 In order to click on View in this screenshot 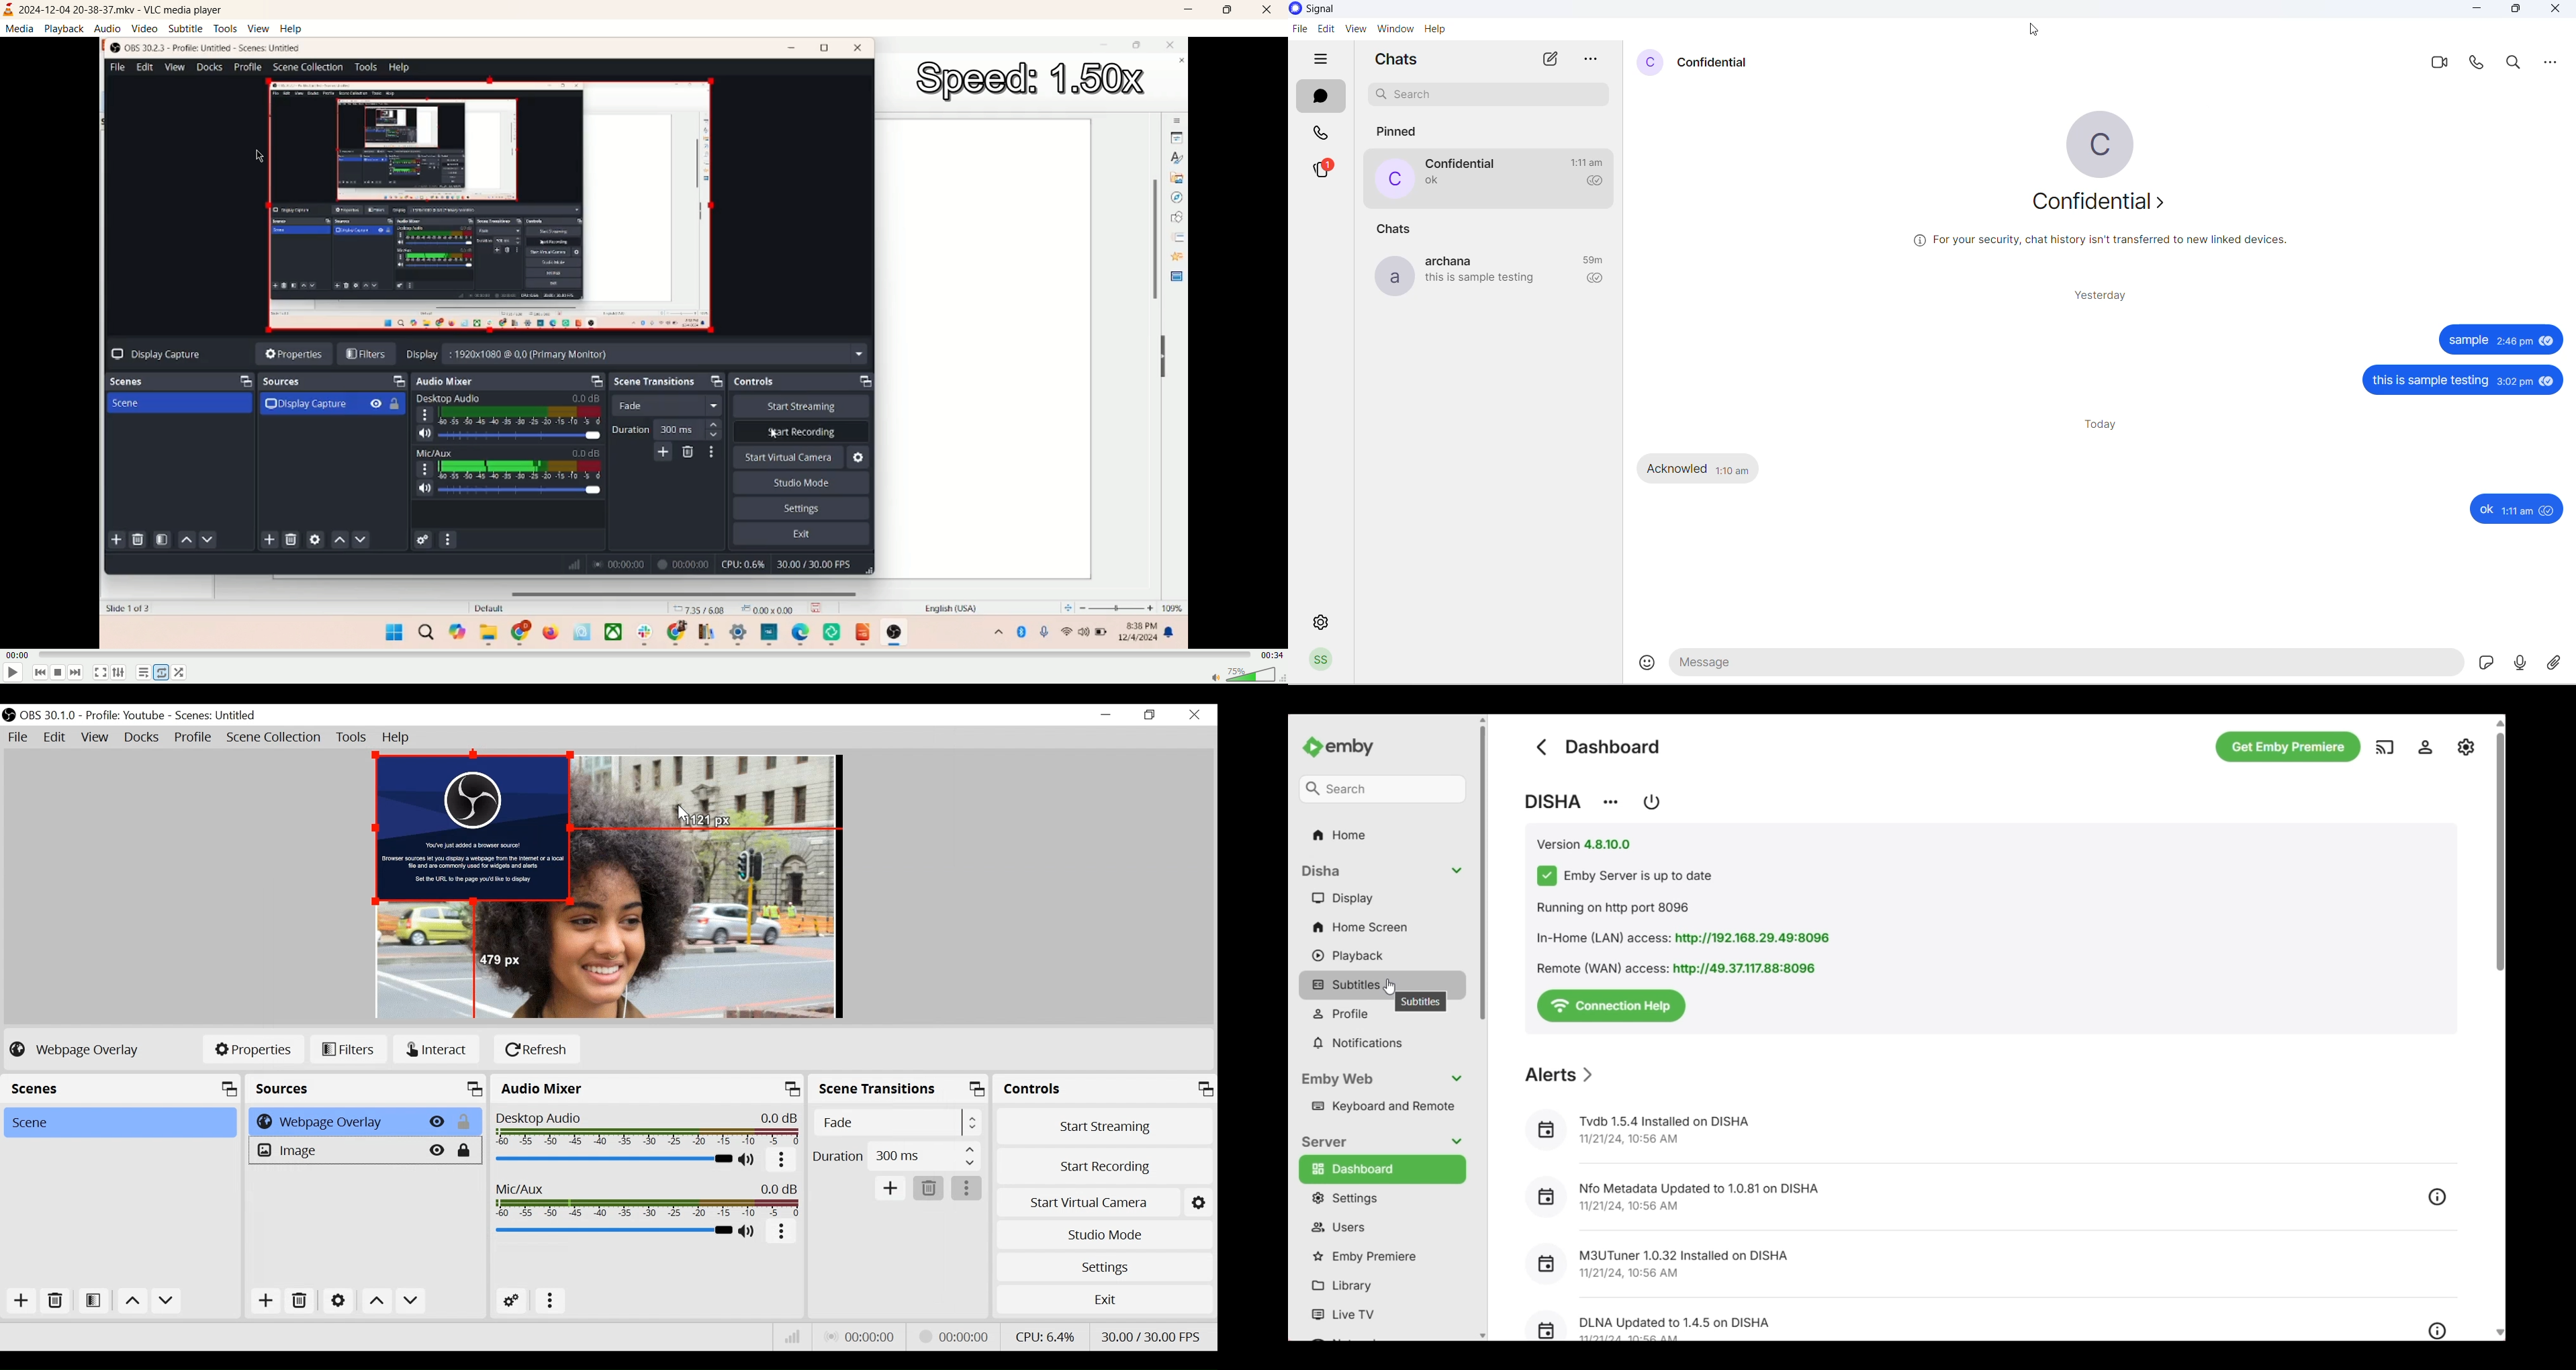, I will do `click(94, 739)`.